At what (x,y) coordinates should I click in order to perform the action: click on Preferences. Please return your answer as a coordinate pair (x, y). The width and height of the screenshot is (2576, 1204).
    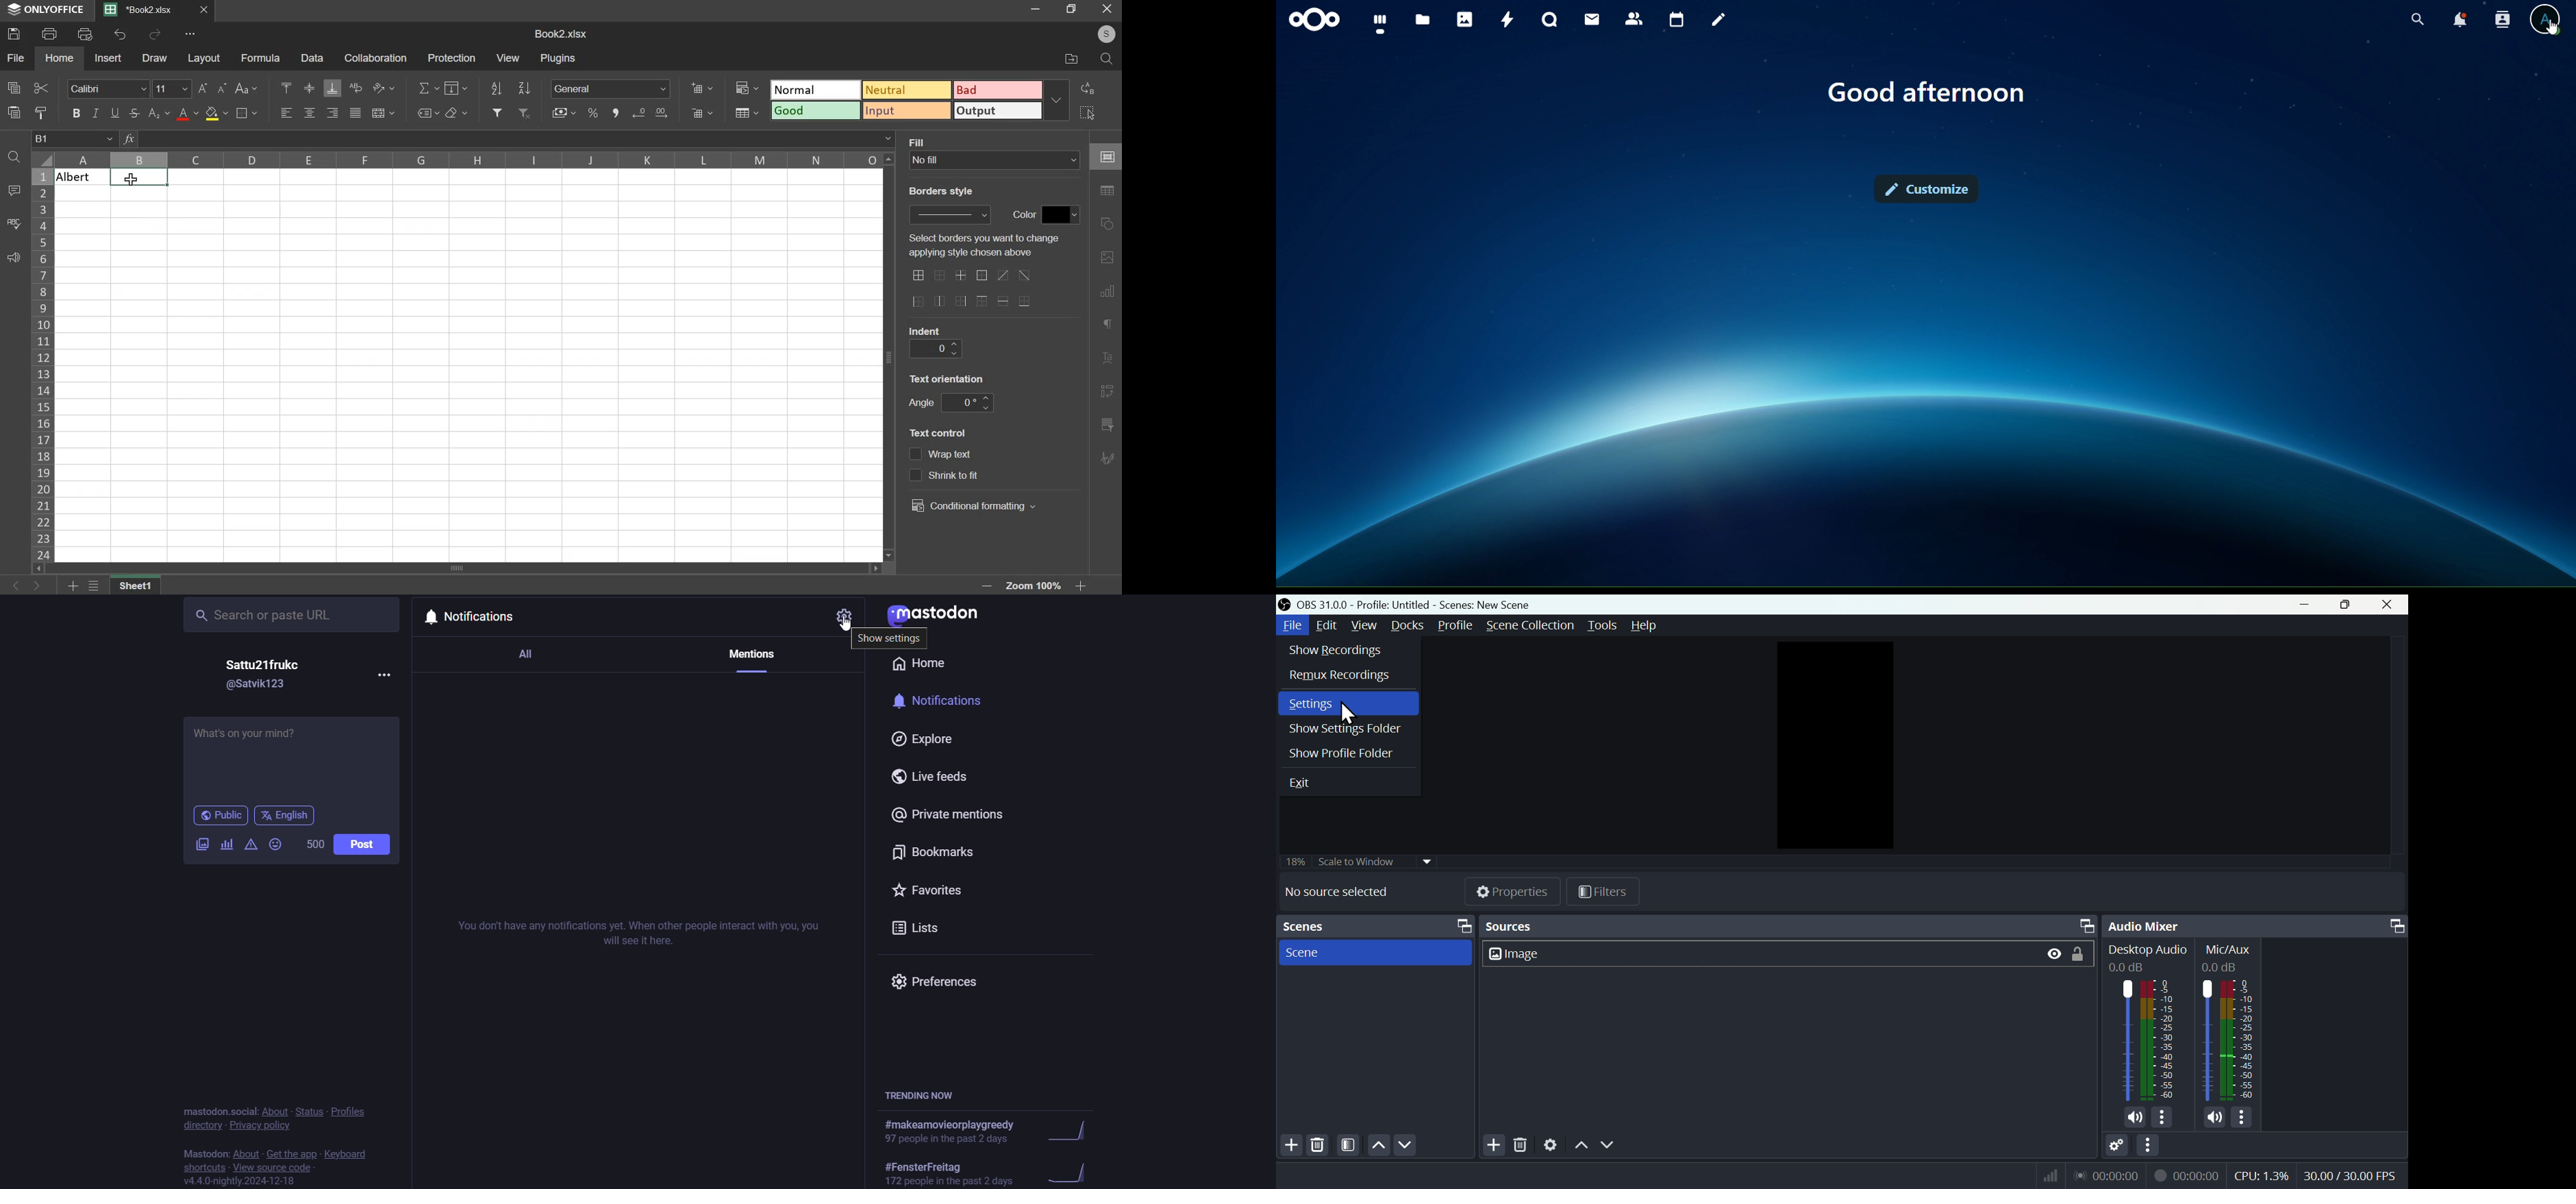
    Looking at the image, I should click on (940, 983).